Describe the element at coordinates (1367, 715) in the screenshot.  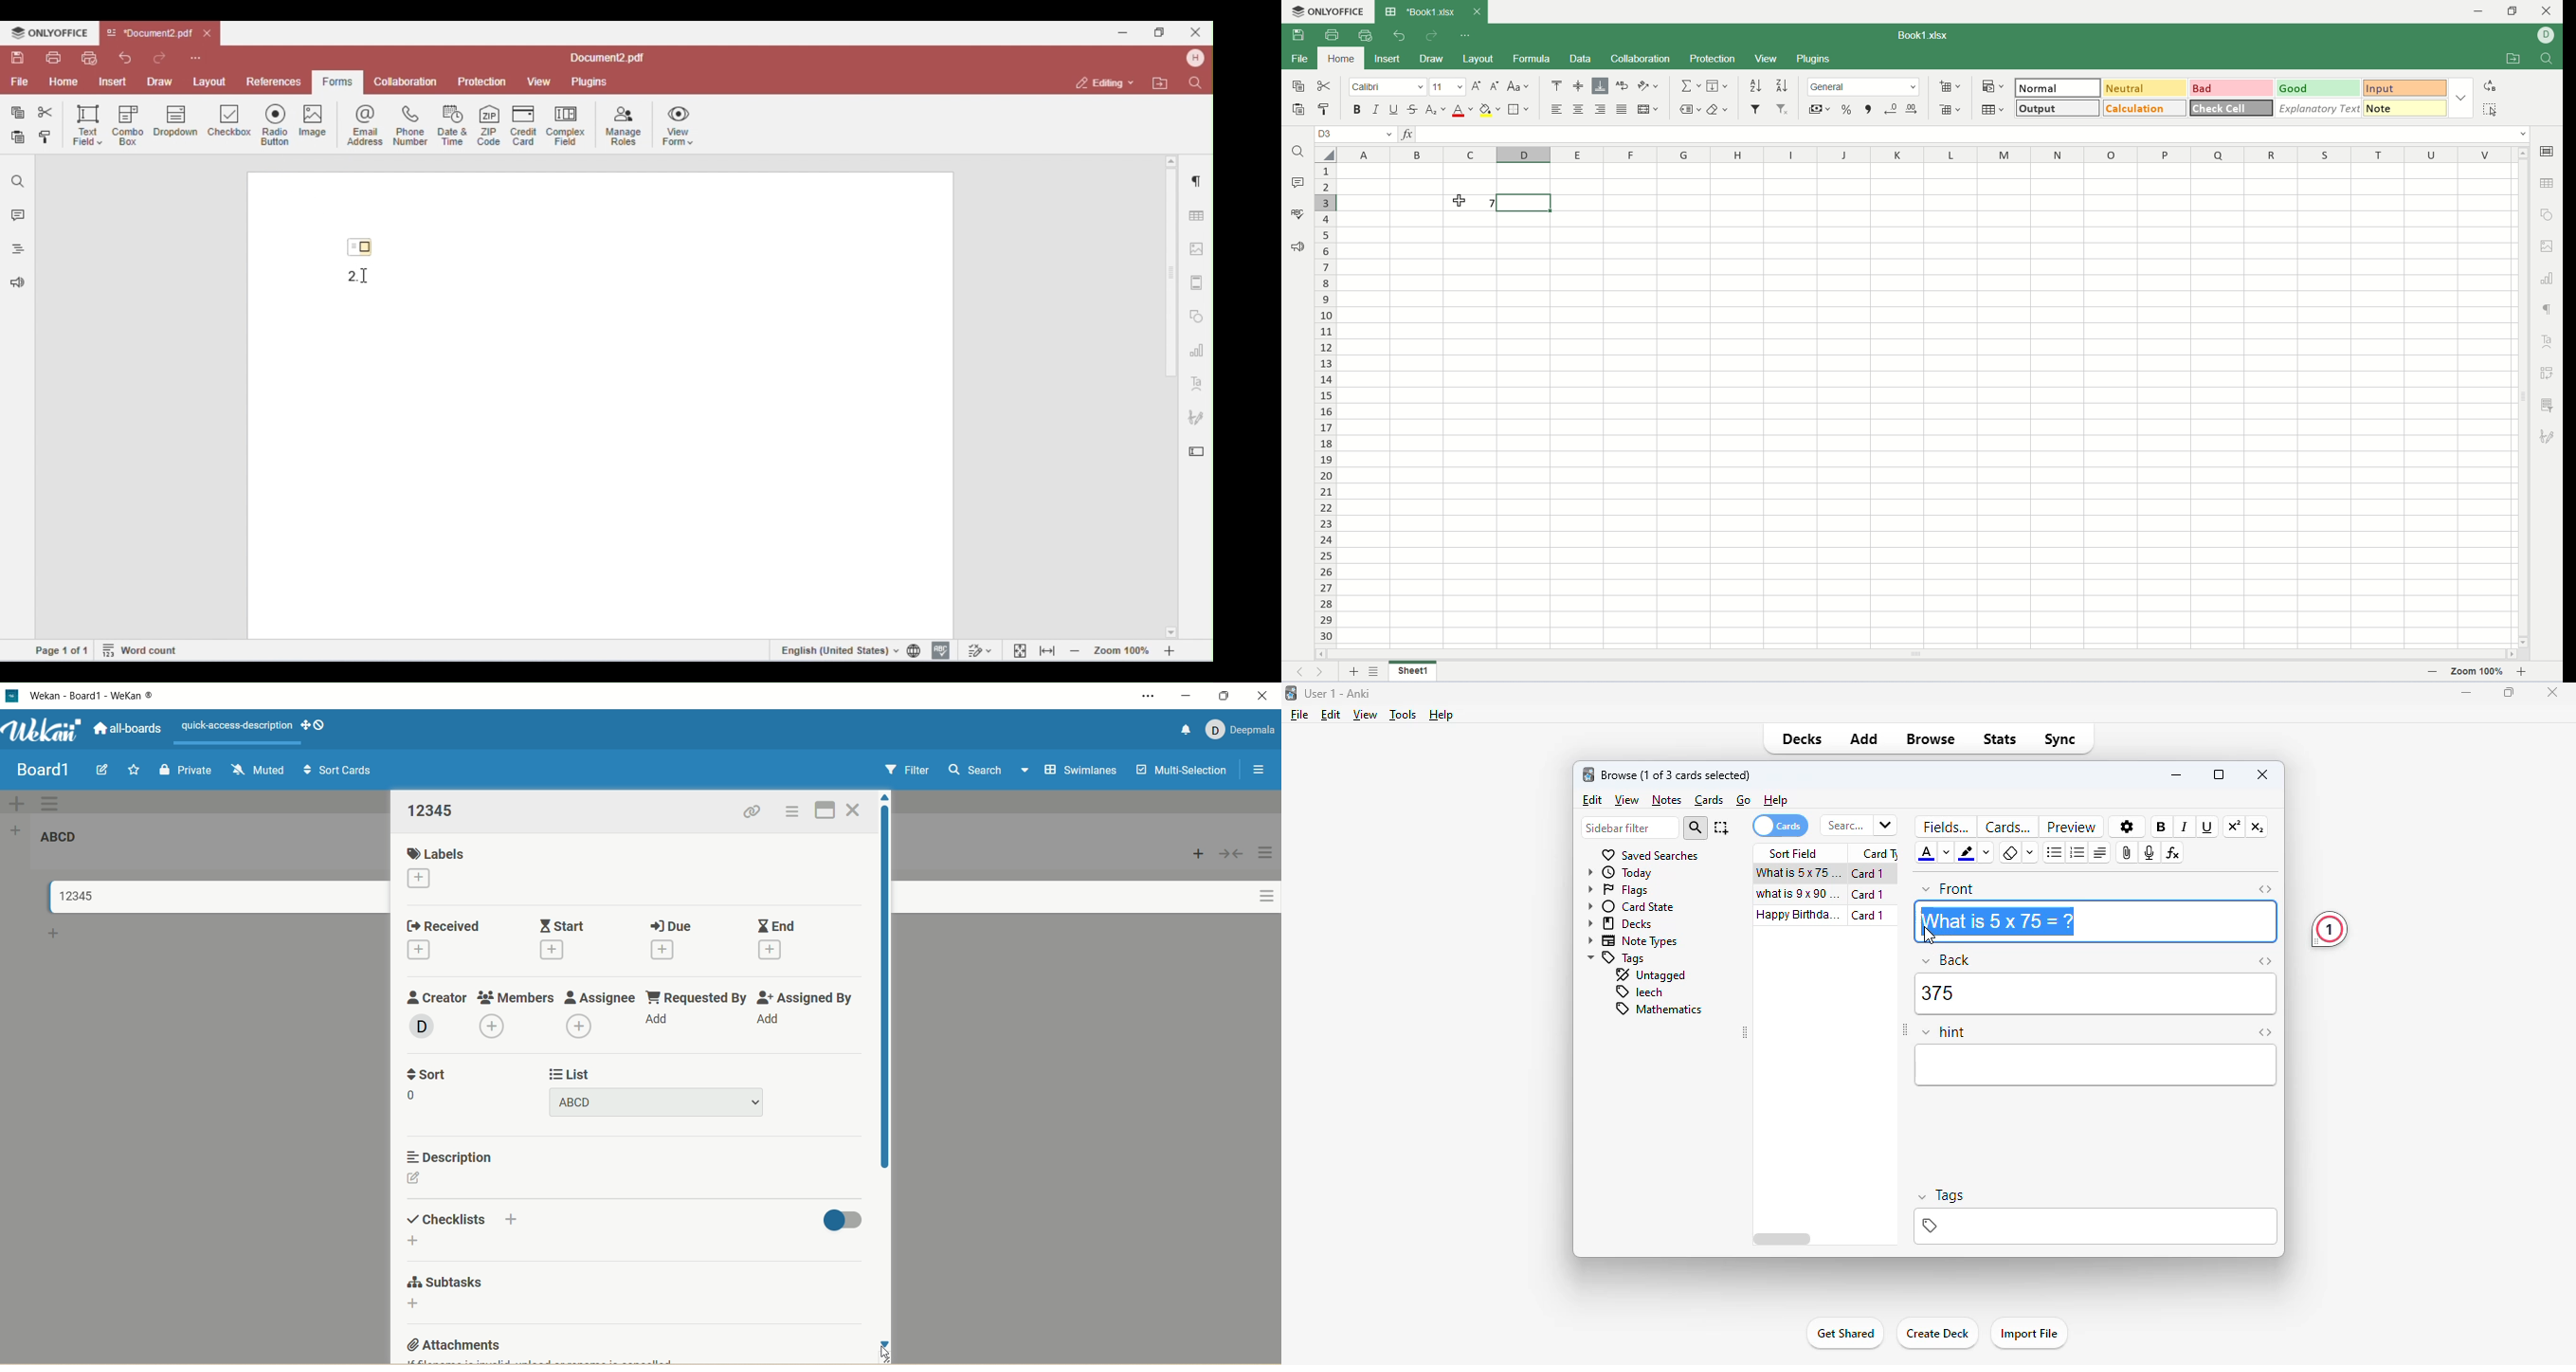
I see `view` at that location.